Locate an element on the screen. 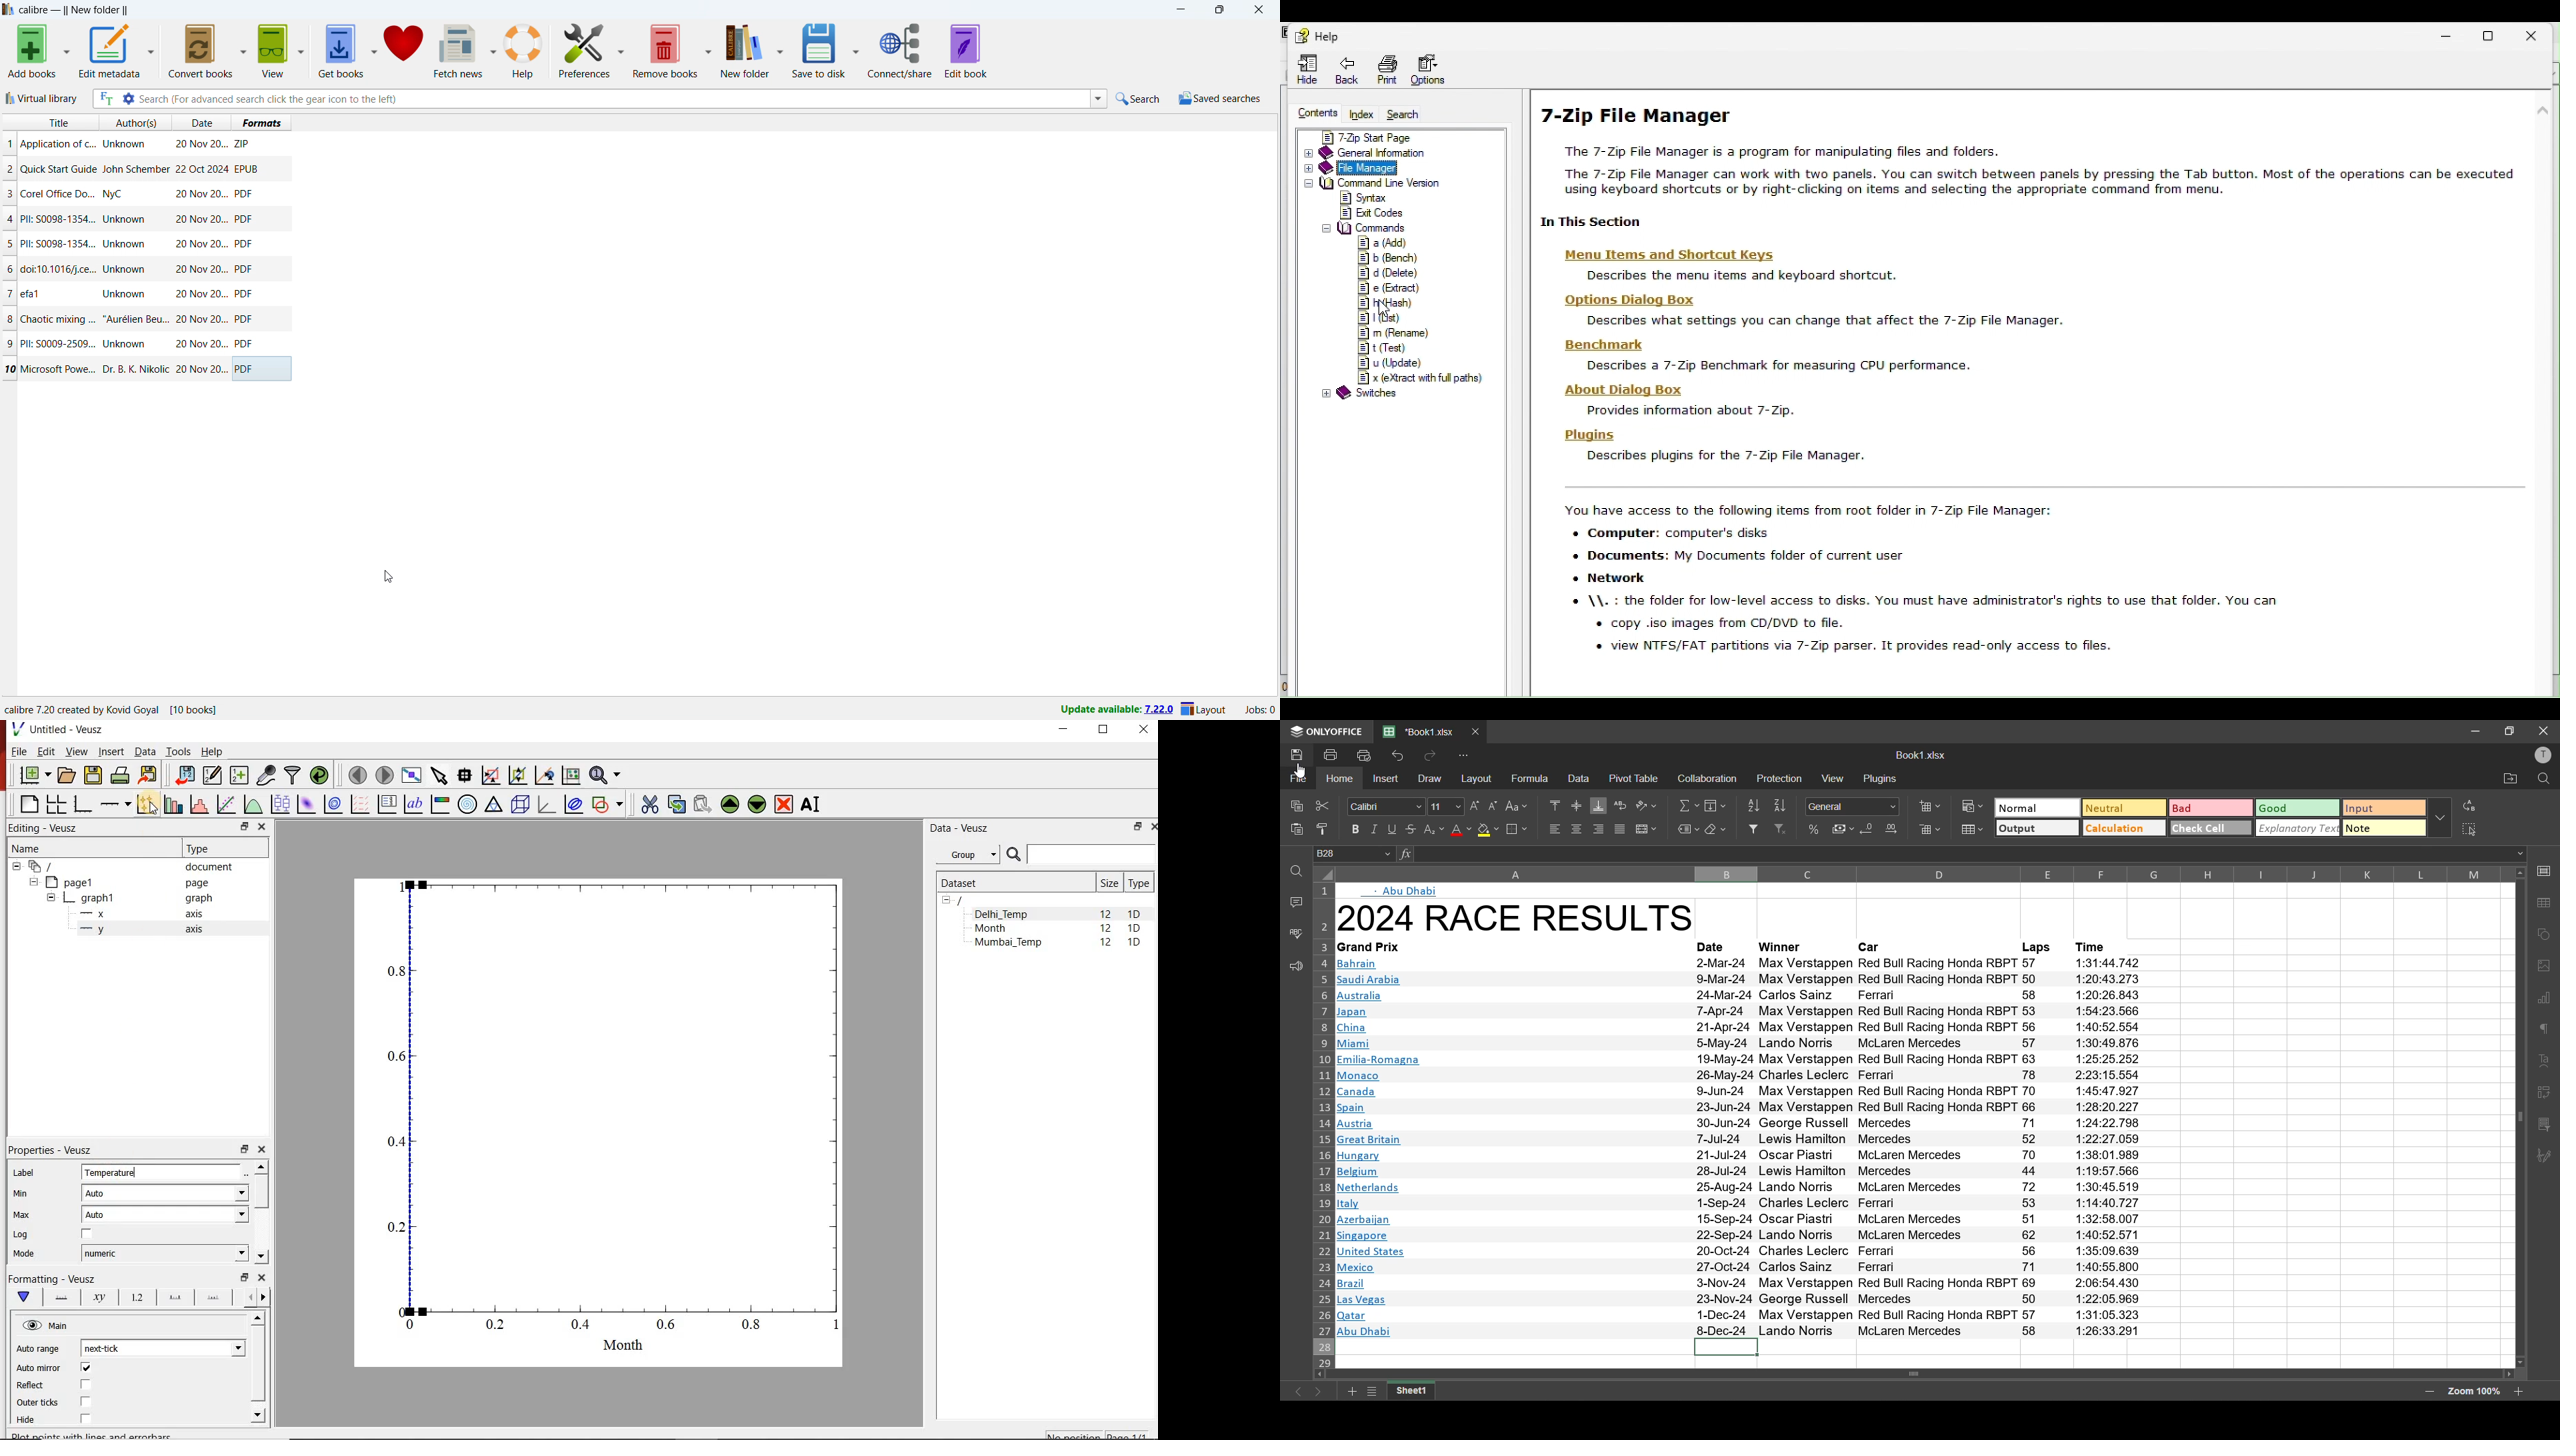  Restore is located at coordinates (2495, 35).